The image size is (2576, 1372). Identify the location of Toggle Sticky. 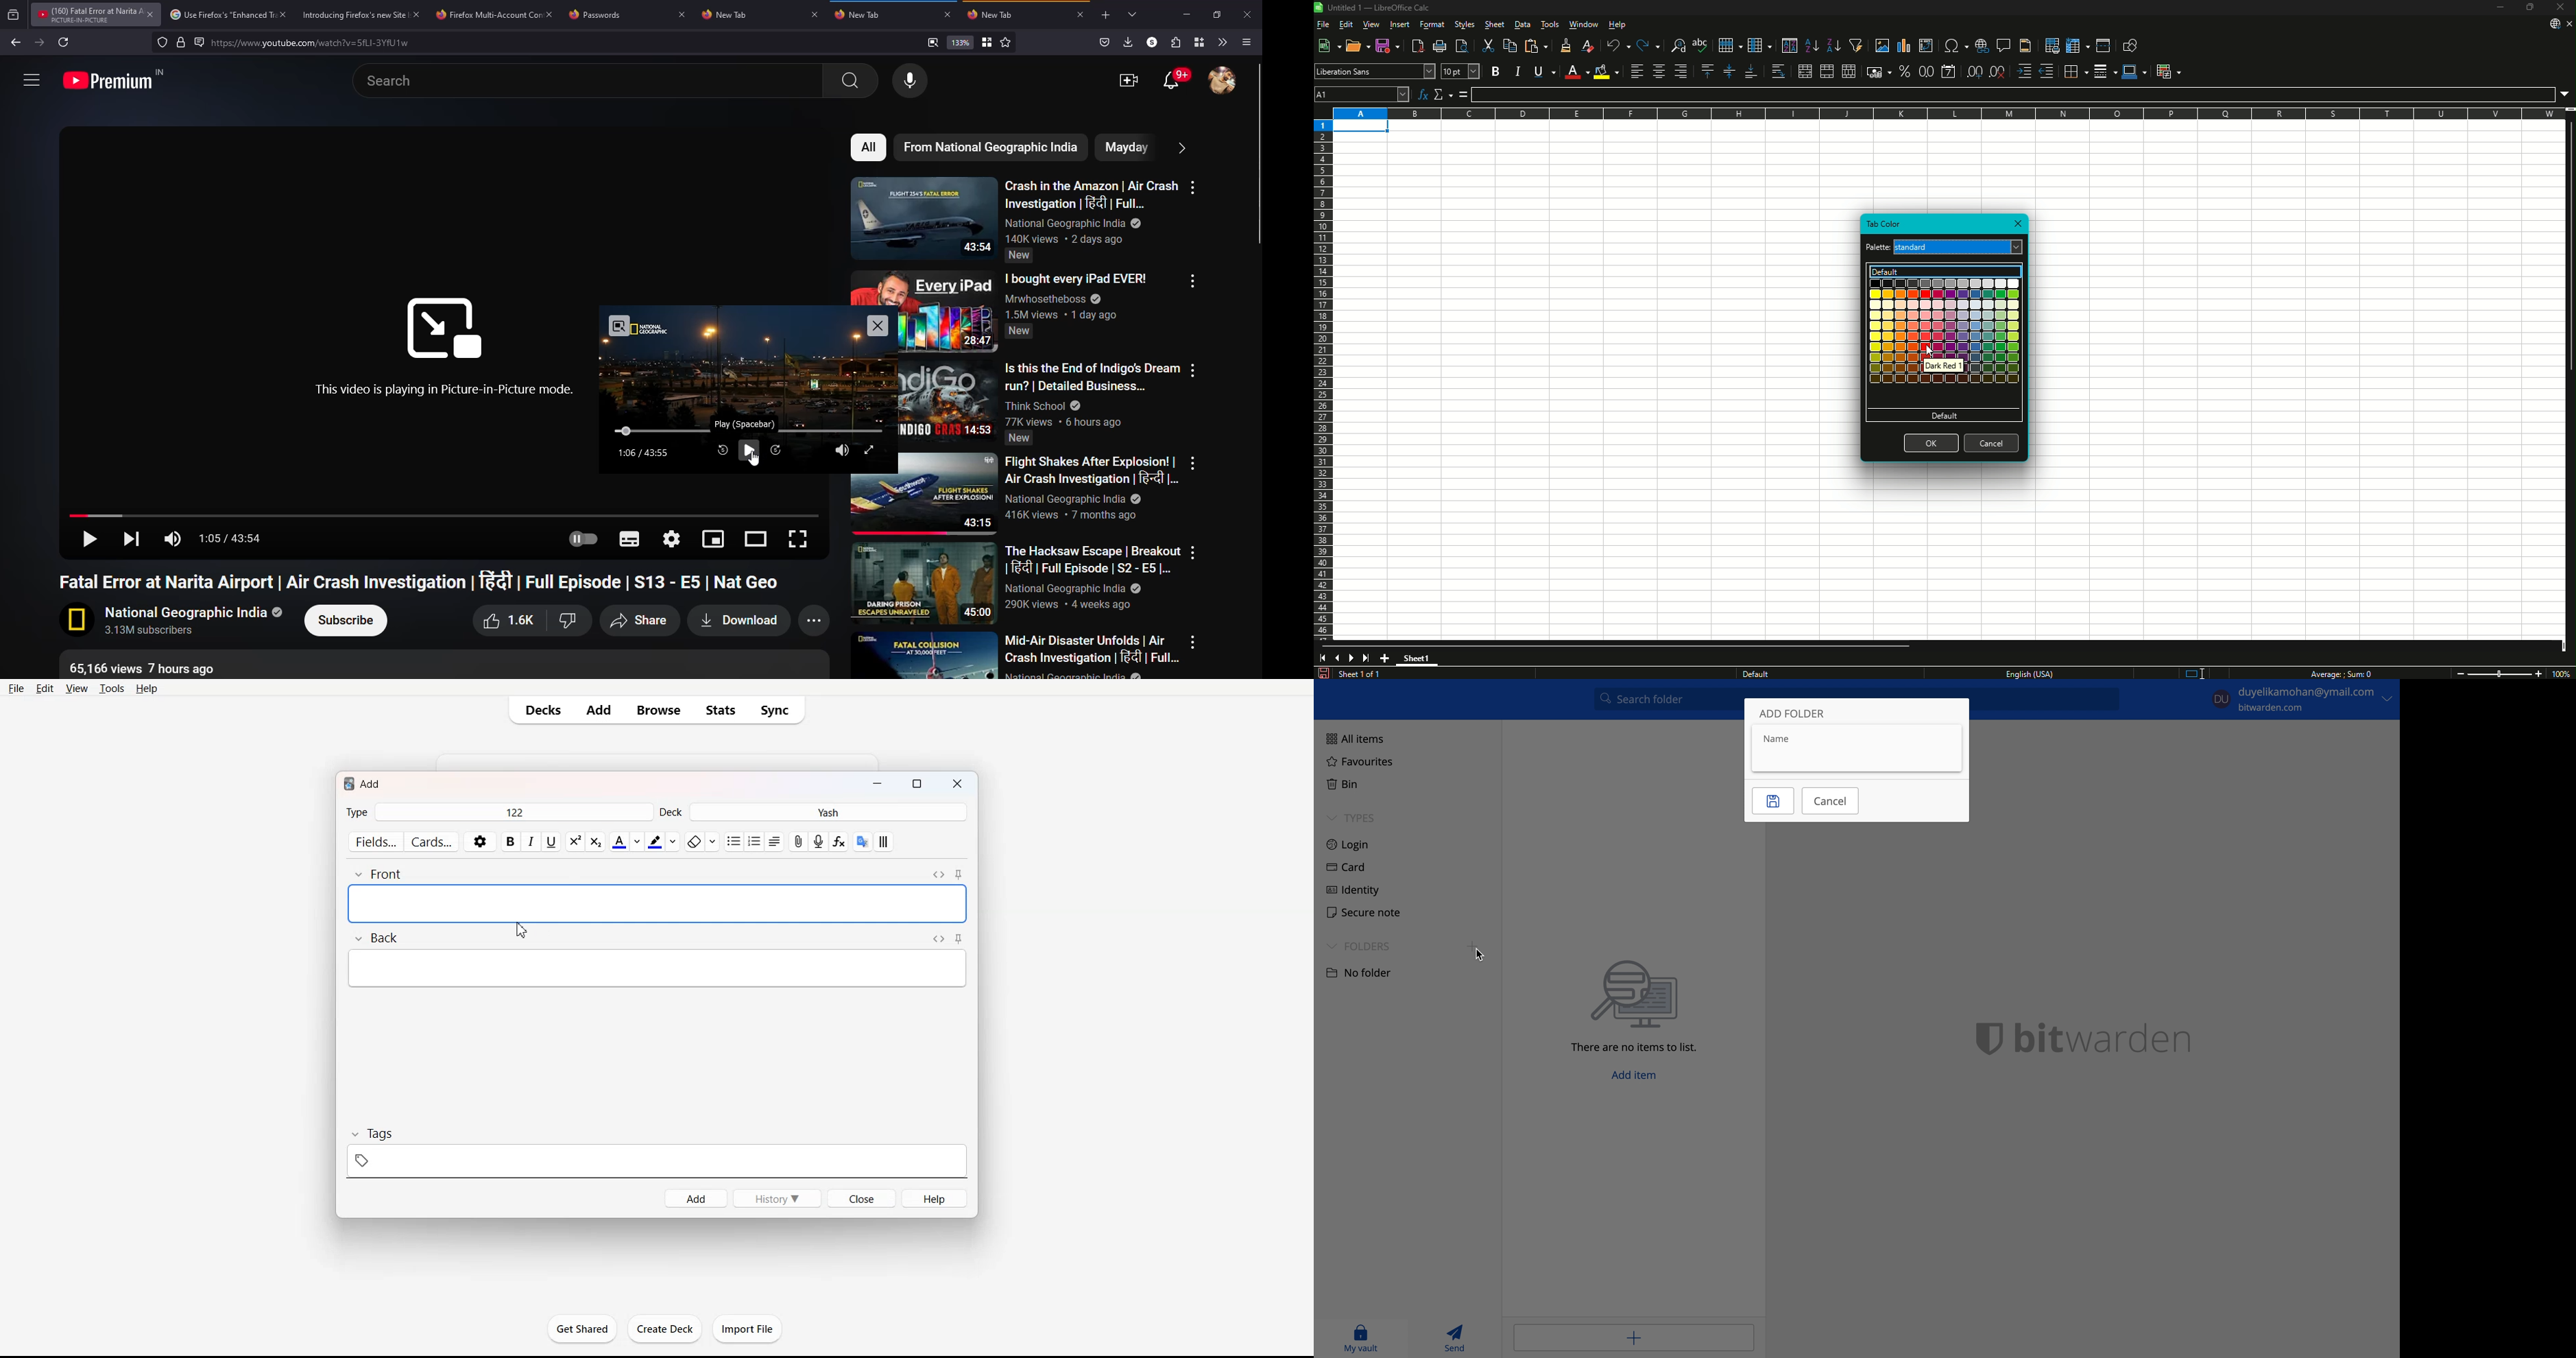
(959, 938).